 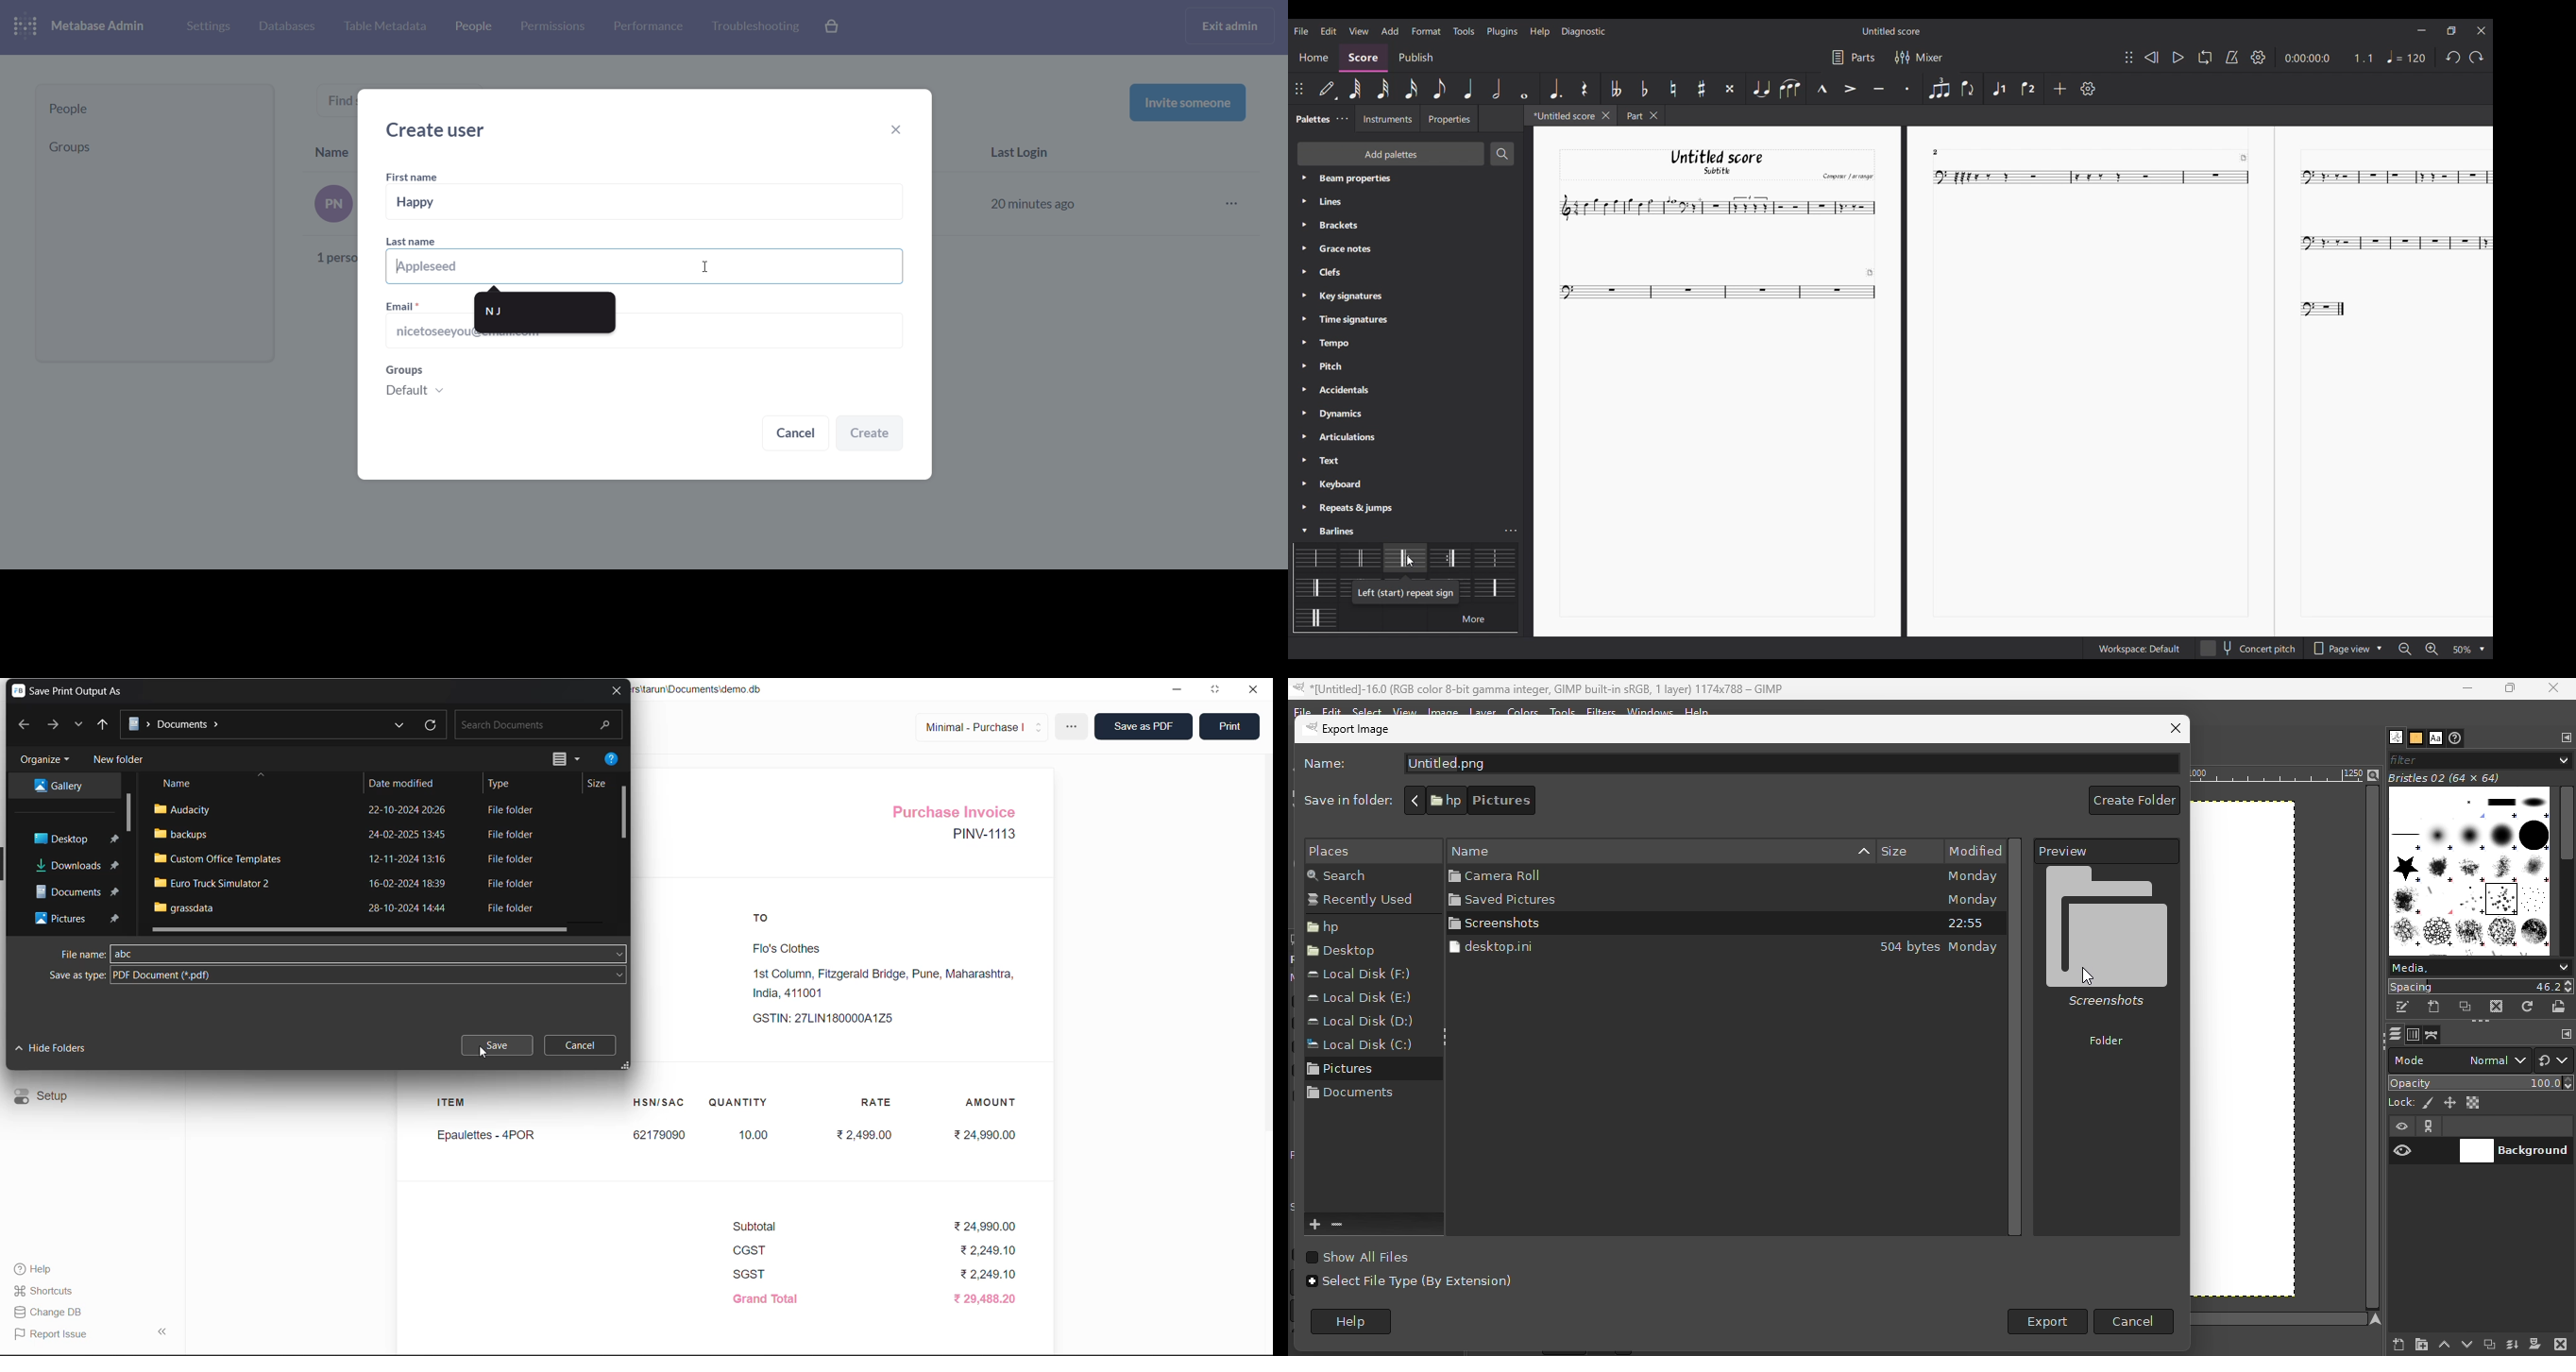 What do you see at coordinates (876, 983) in the screenshot?
I see `Flo's Clothes1st Column, Fitzgerald Bridge, Pune, Maharashtra,India, 411001 GSTIN: 27LIN180000A1Z5` at bounding box center [876, 983].